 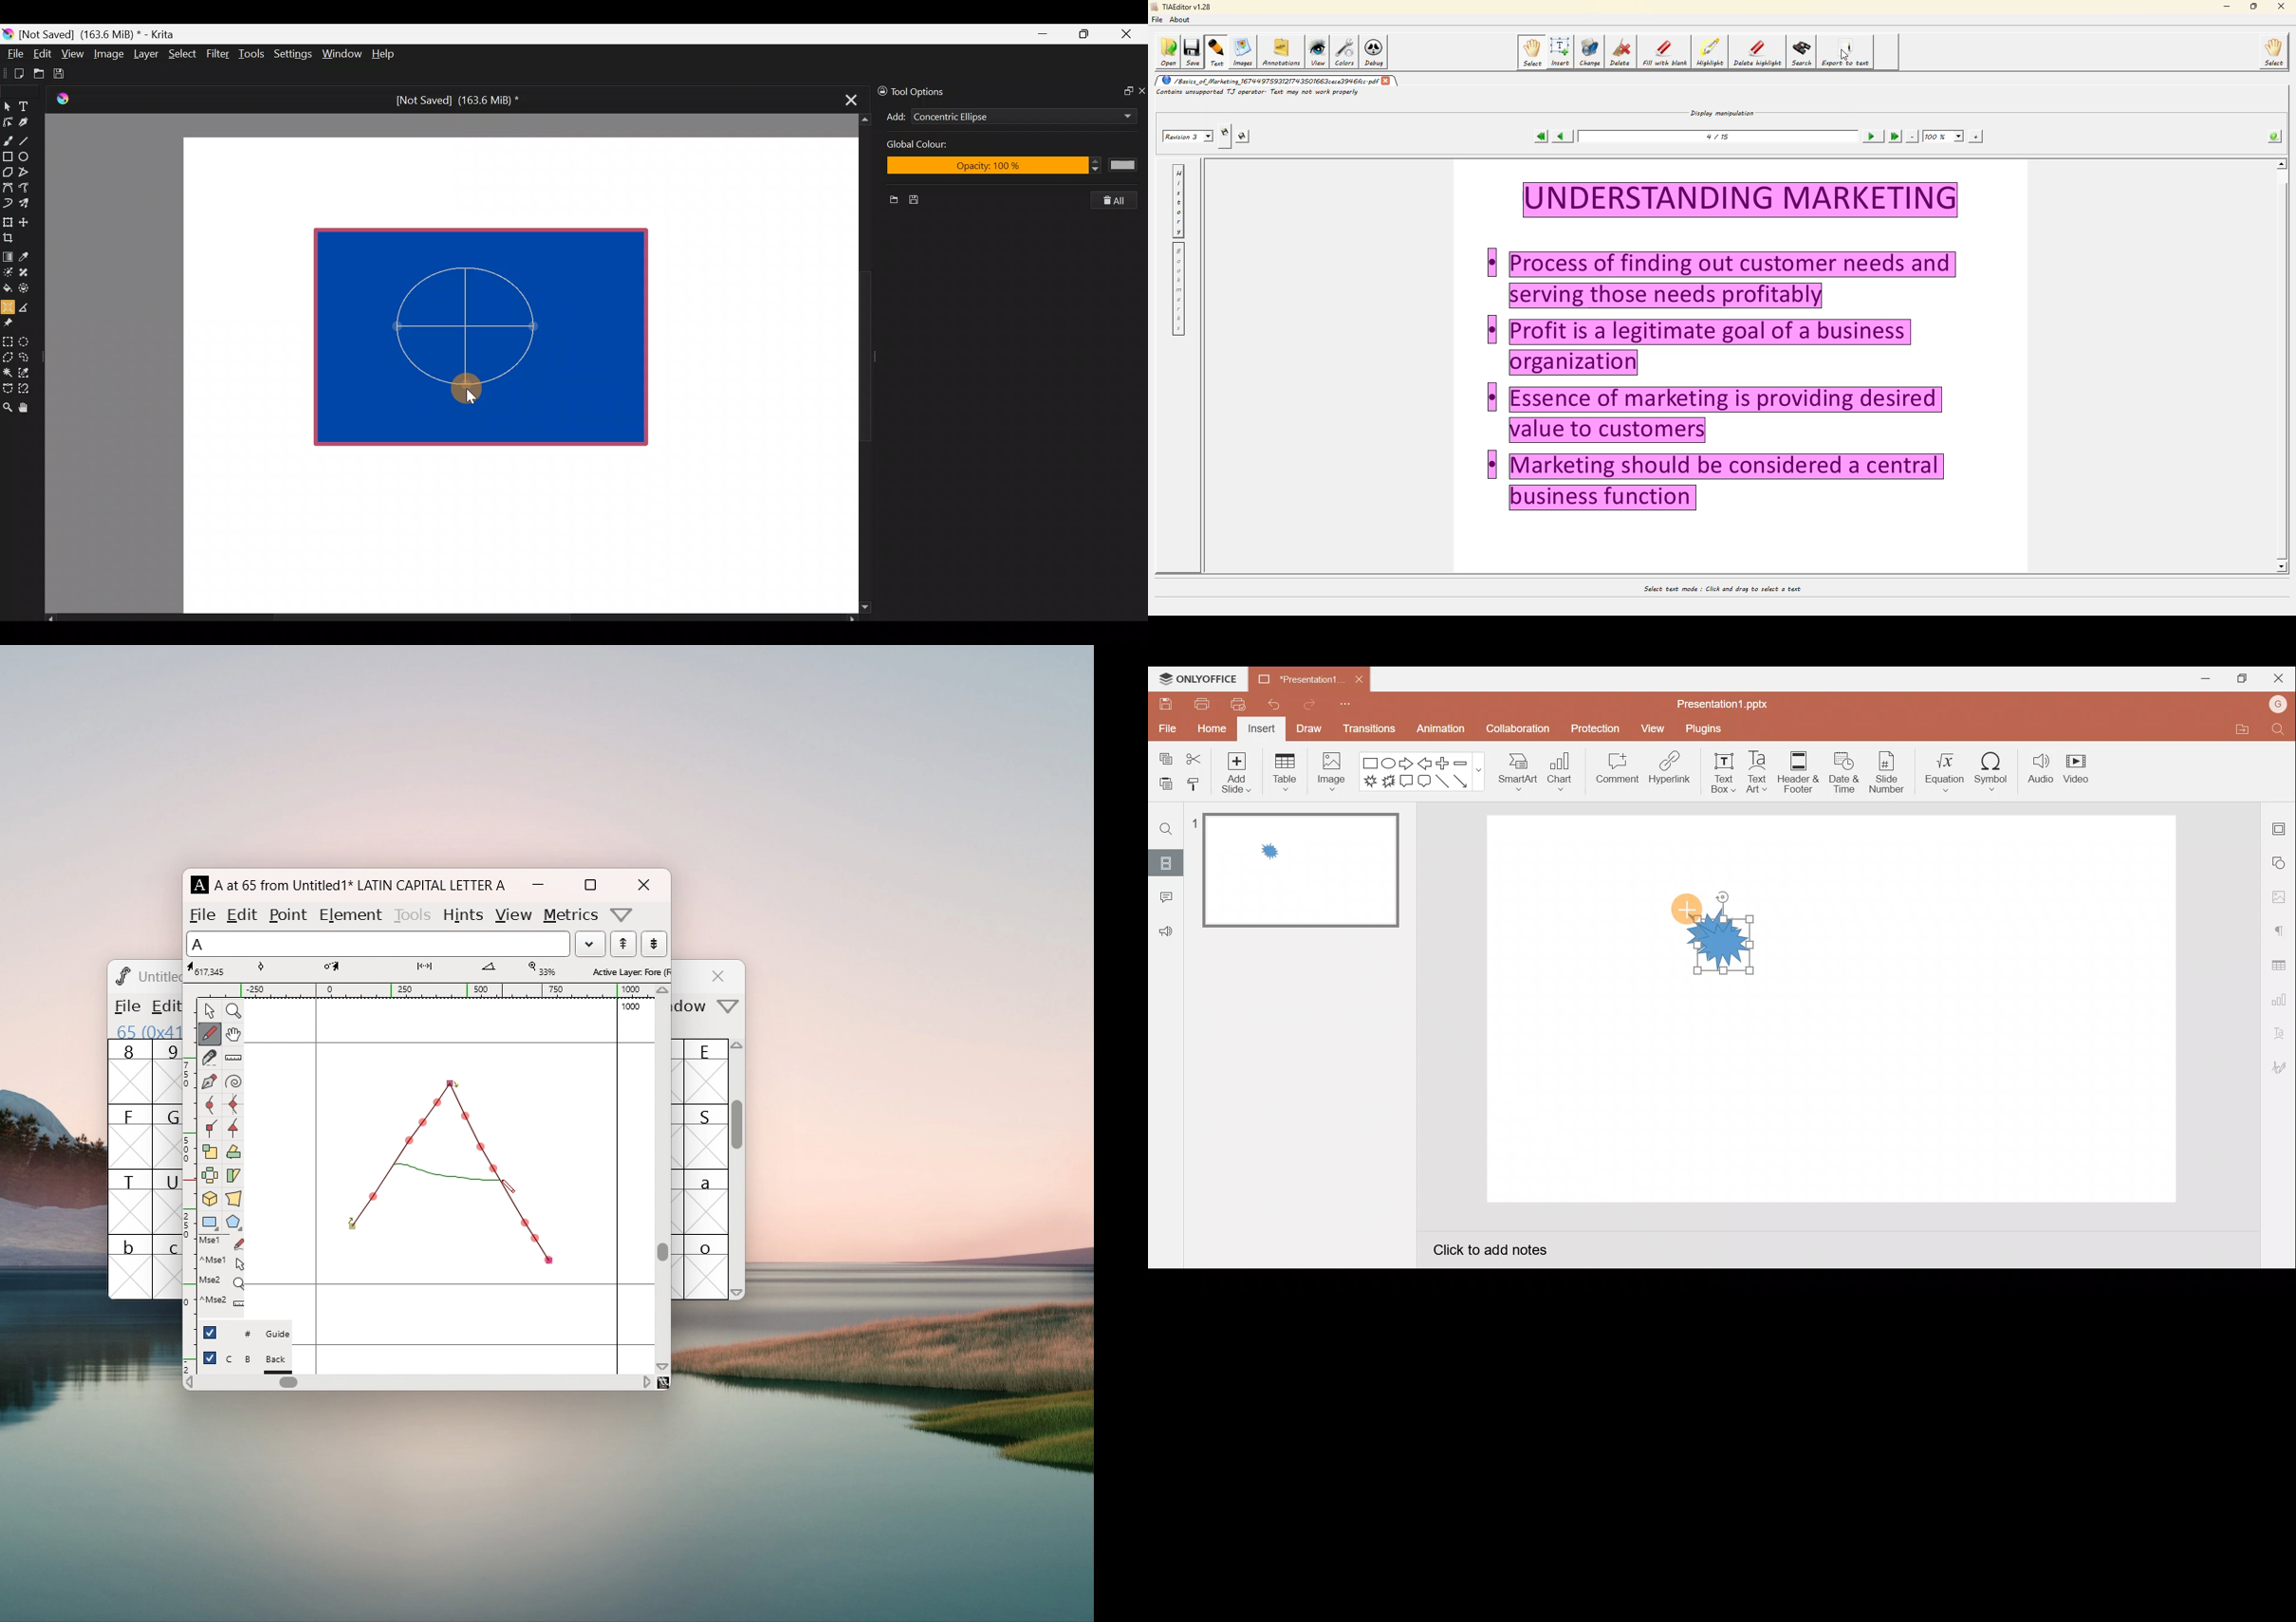 What do you see at coordinates (1463, 762) in the screenshot?
I see `Minus` at bounding box center [1463, 762].